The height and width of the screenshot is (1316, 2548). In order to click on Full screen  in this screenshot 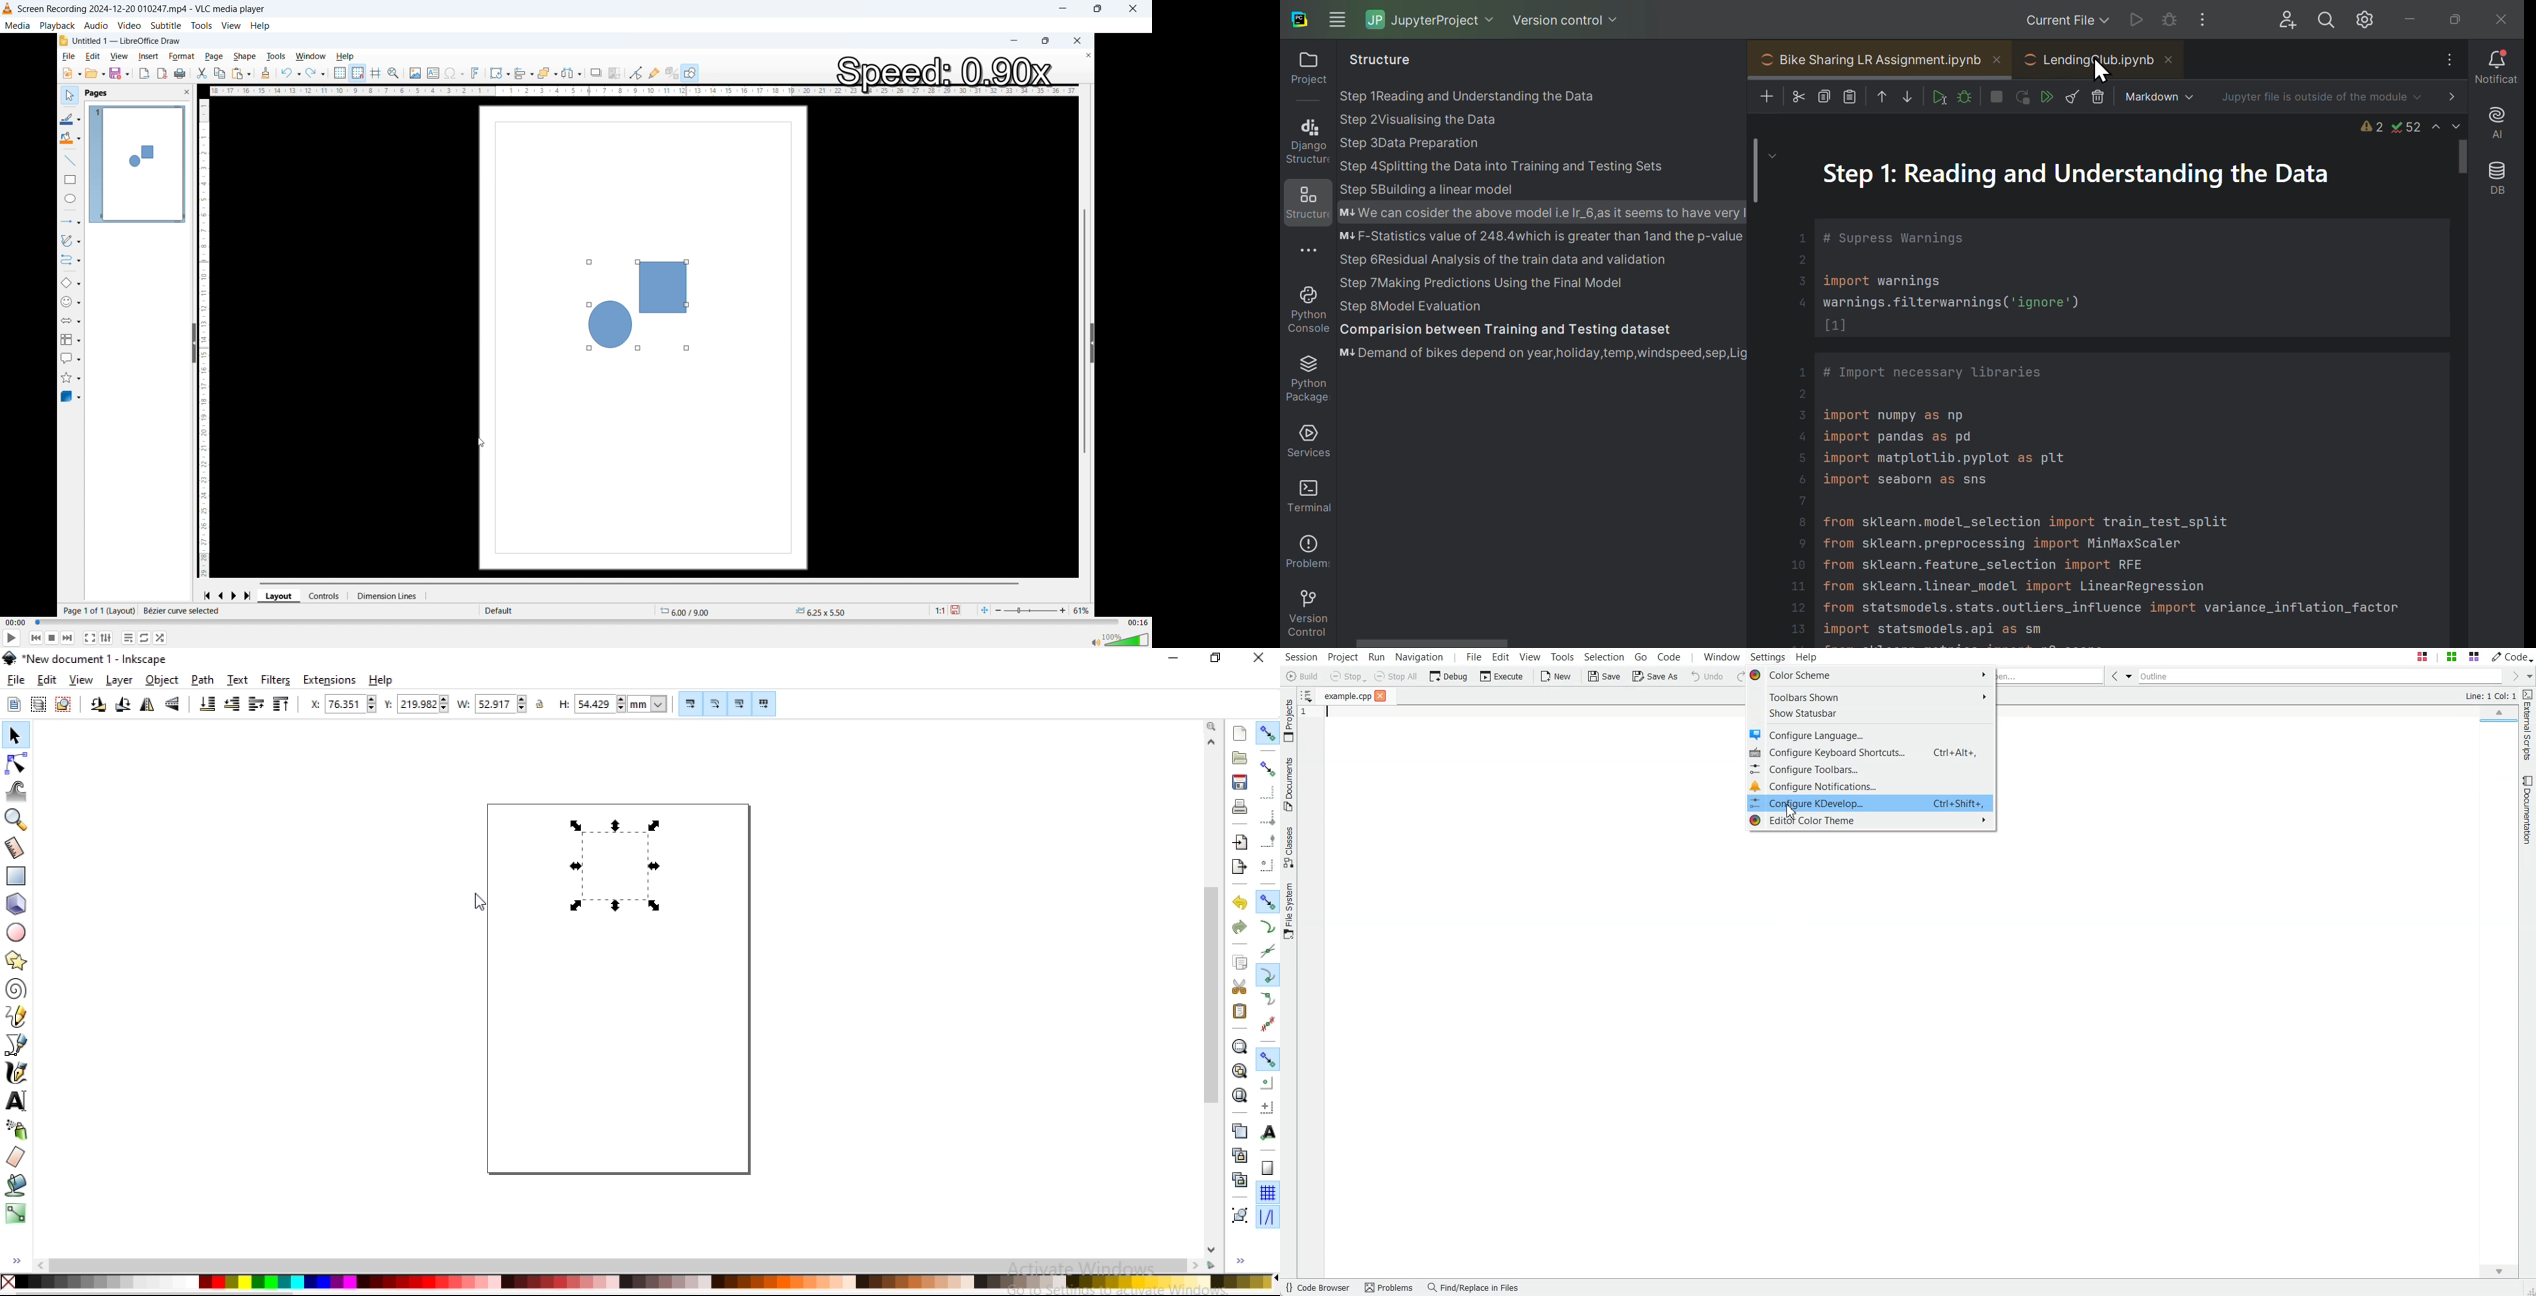, I will do `click(90, 637)`.